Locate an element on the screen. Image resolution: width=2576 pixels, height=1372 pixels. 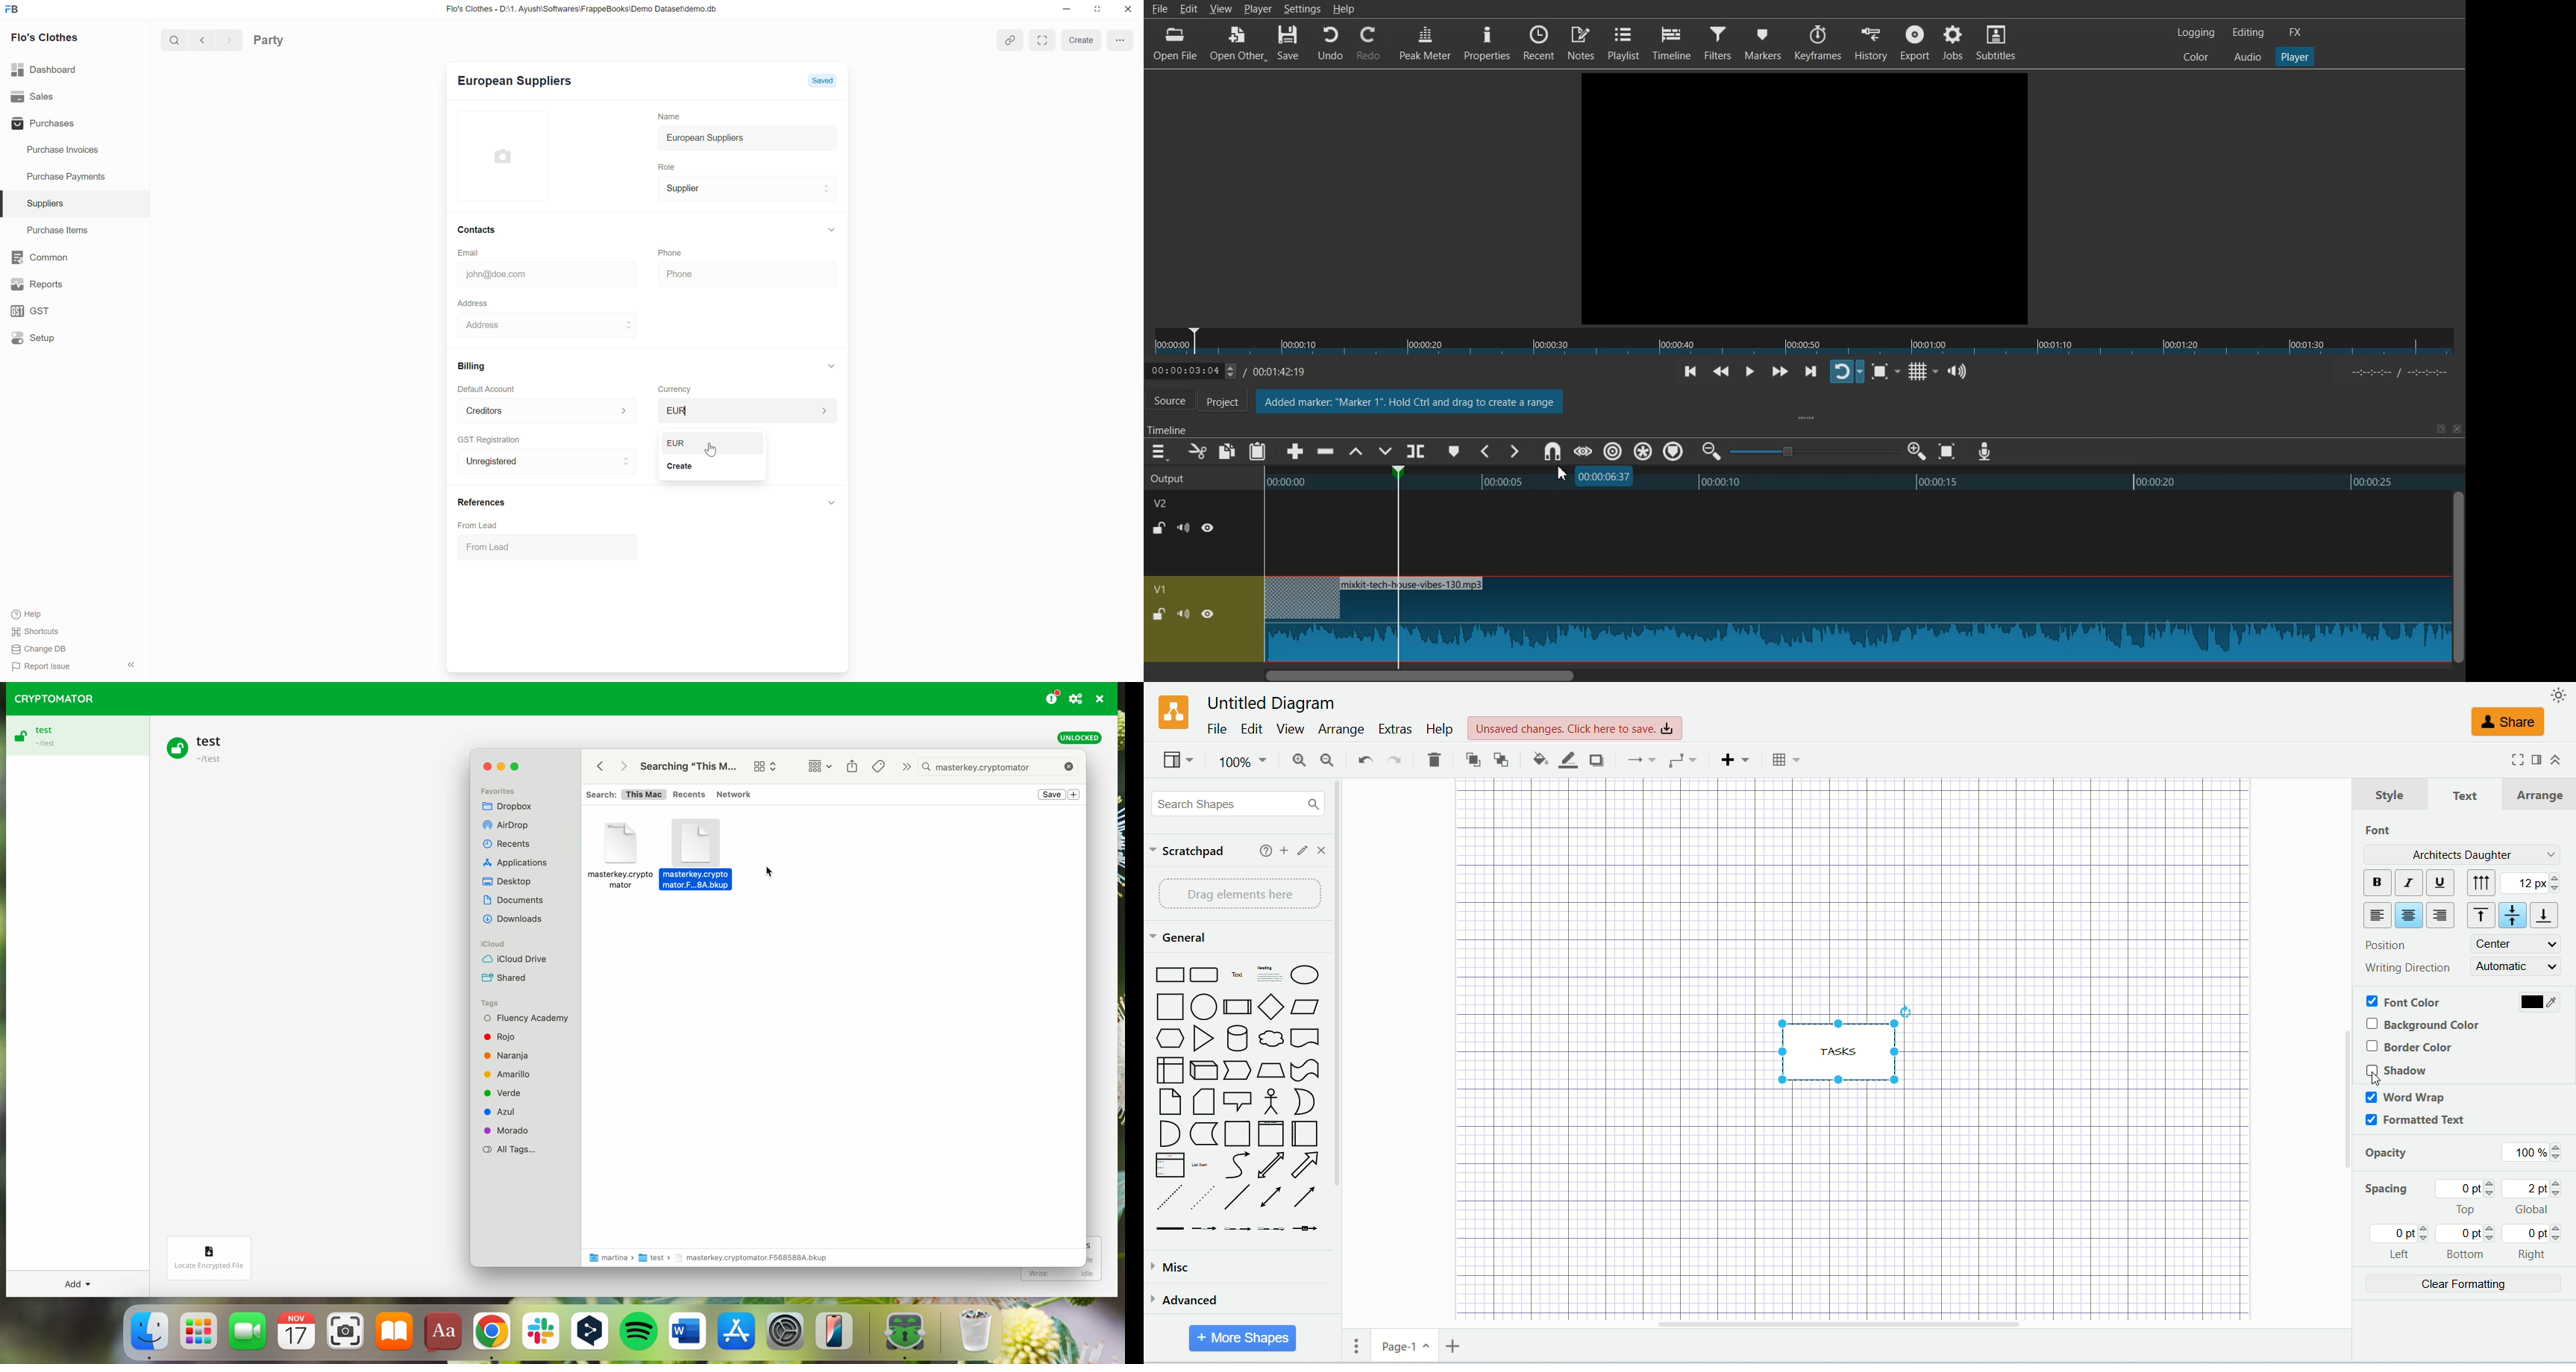
V1 is located at coordinates (1162, 589).